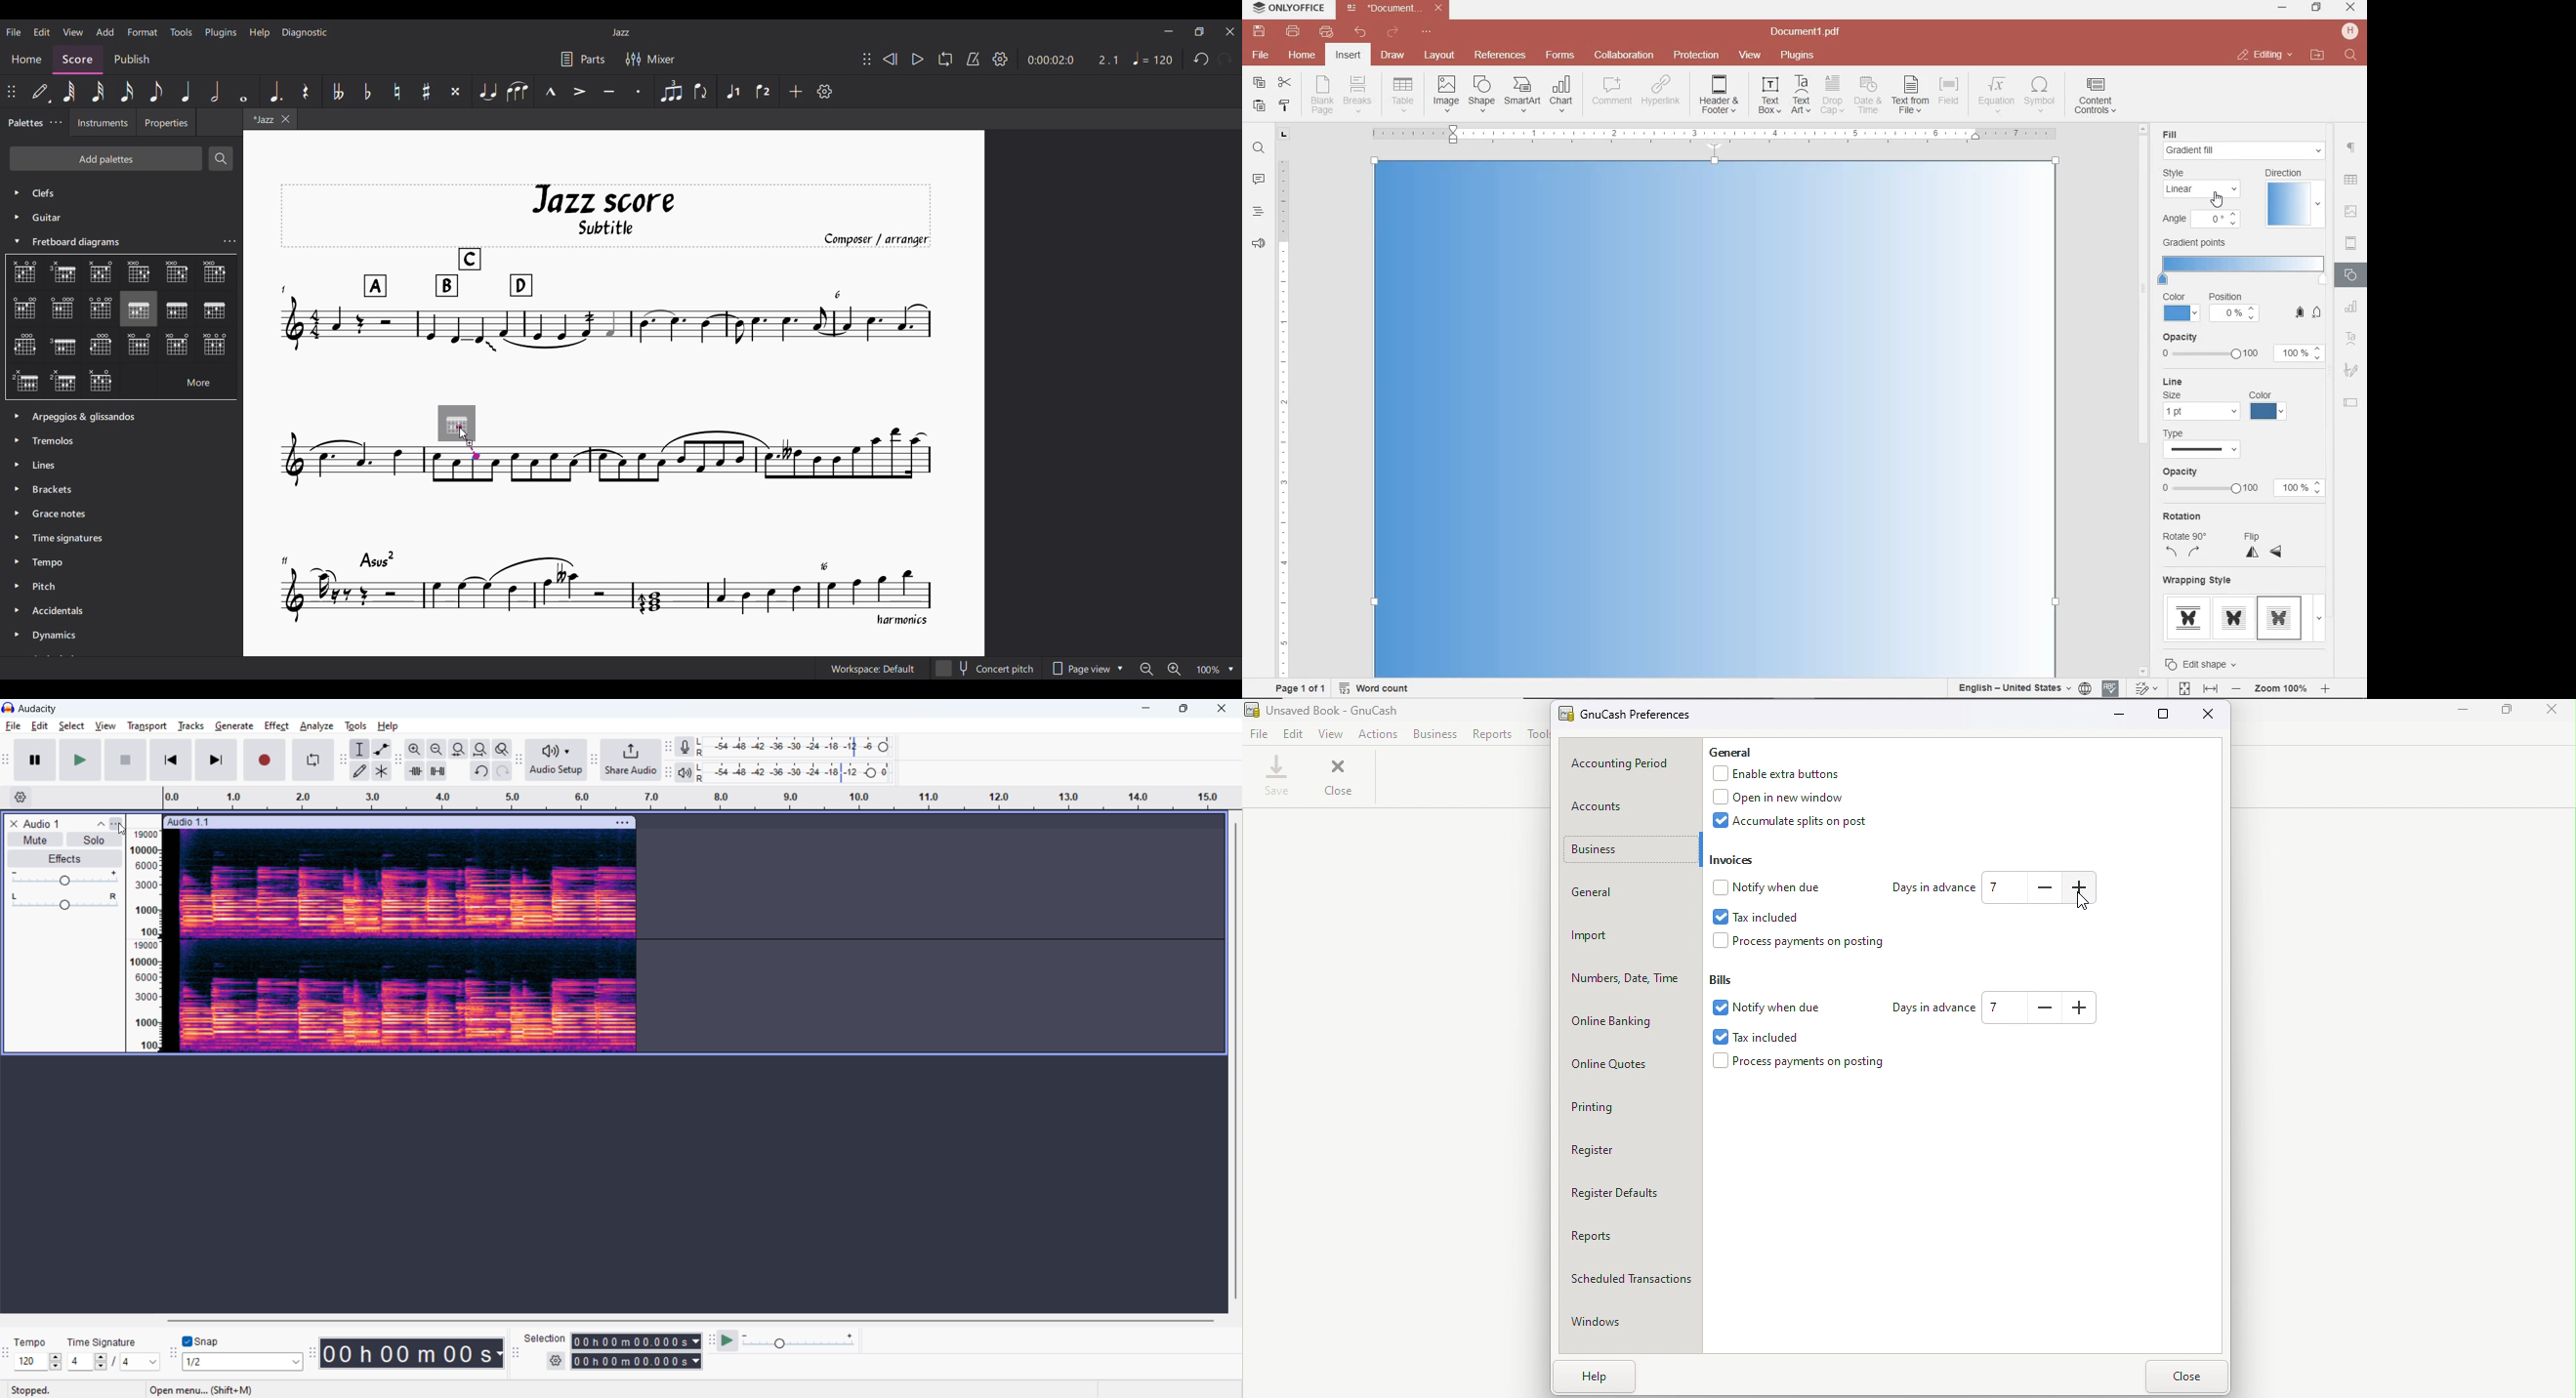  I want to click on Cusror, so click(2088, 907).